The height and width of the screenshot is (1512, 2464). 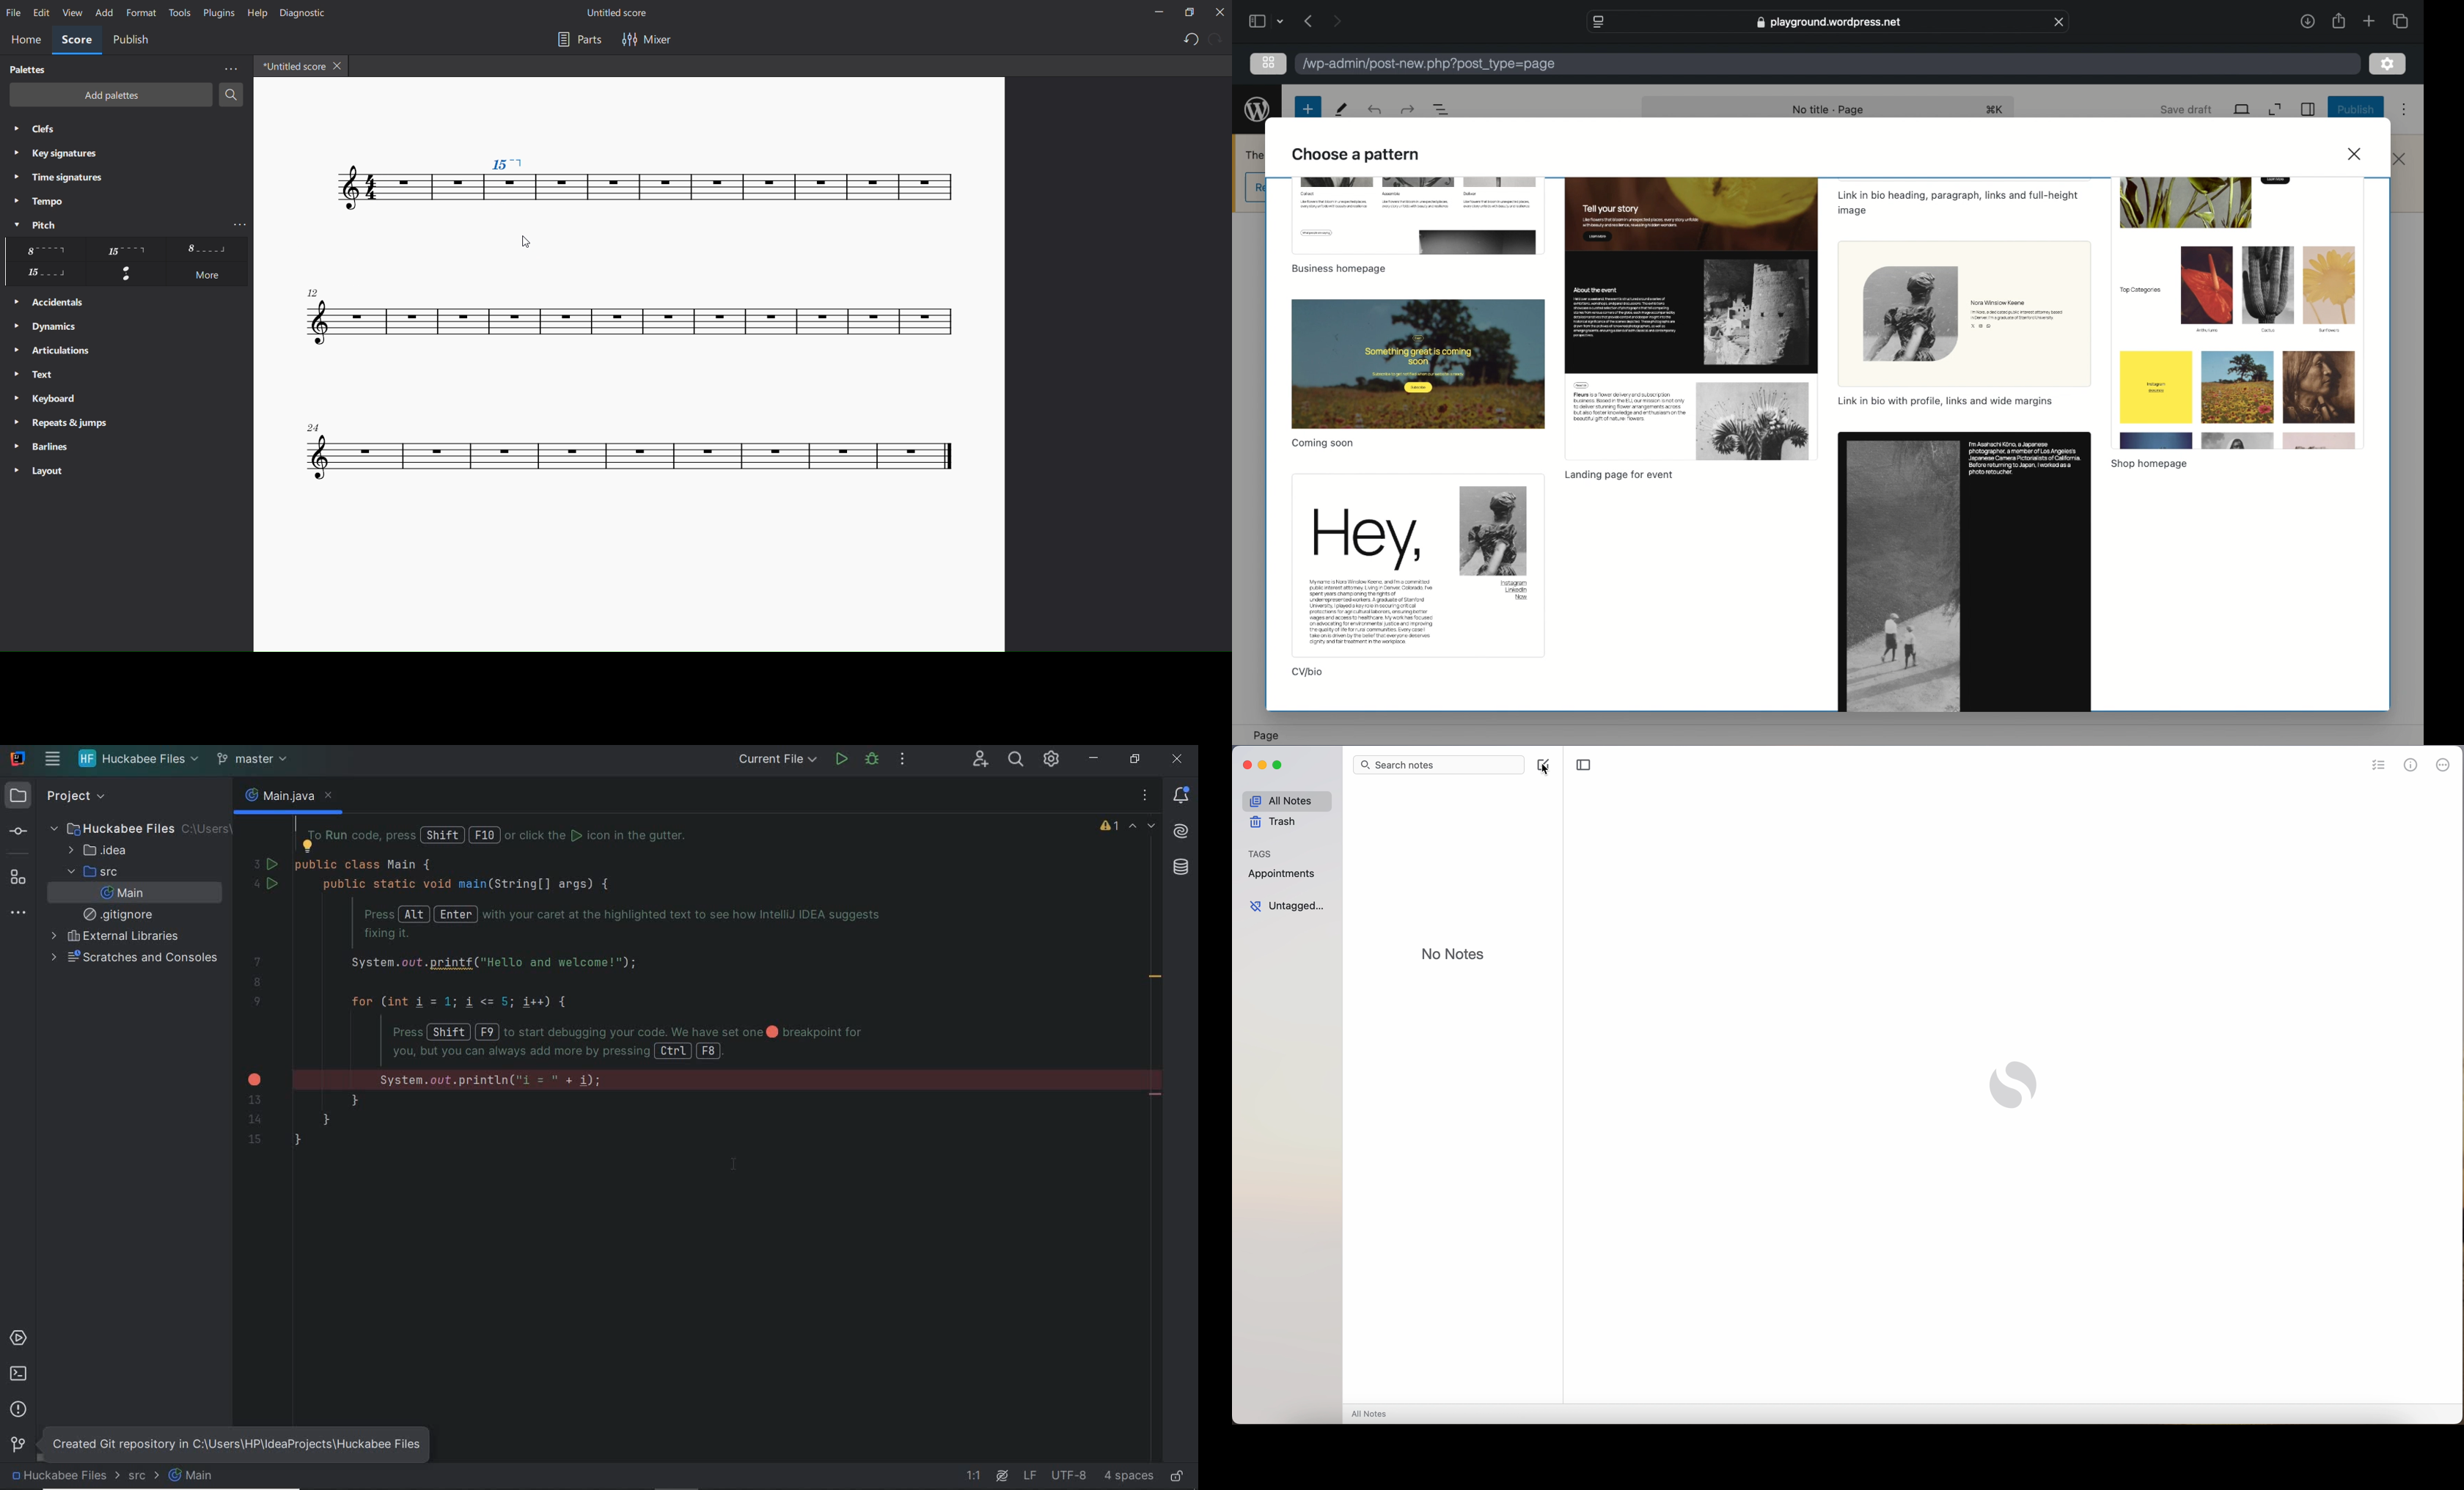 I want to click on dropdown, so click(x=1280, y=21).